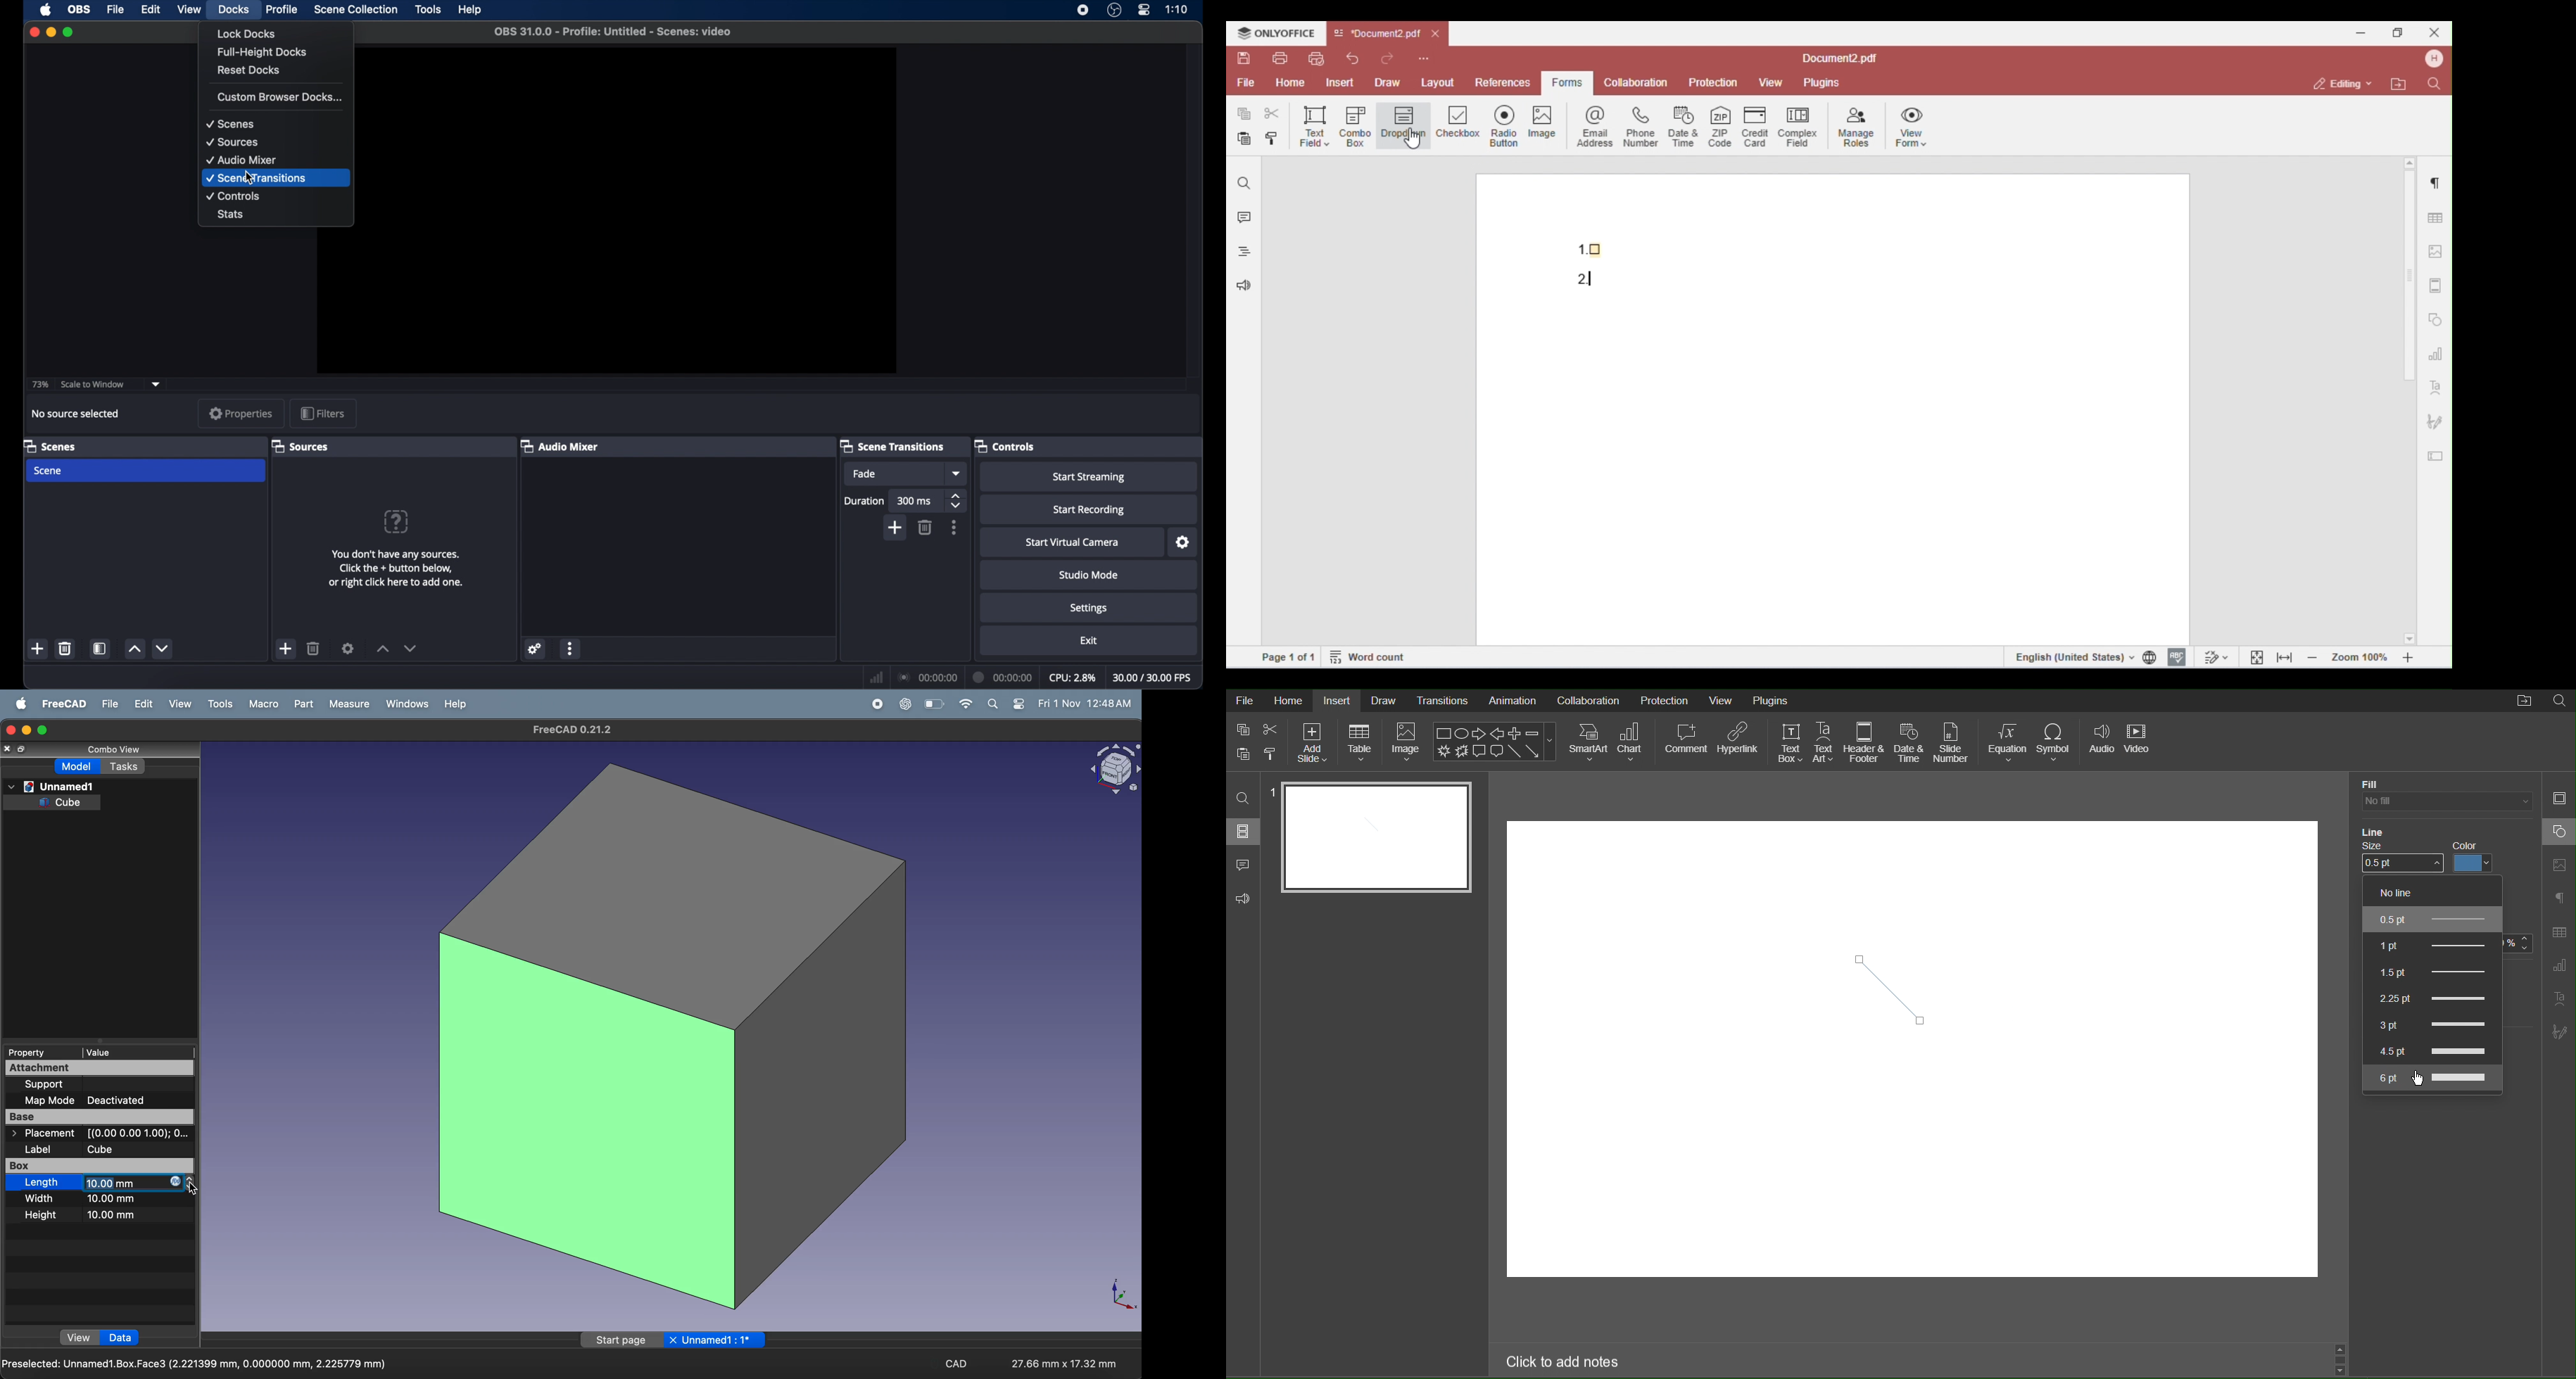 The width and height of the screenshot is (2576, 1400). What do you see at coordinates (2007, 742) in the screenshot?
I see `Equation` at bounding box center [2007, 742].